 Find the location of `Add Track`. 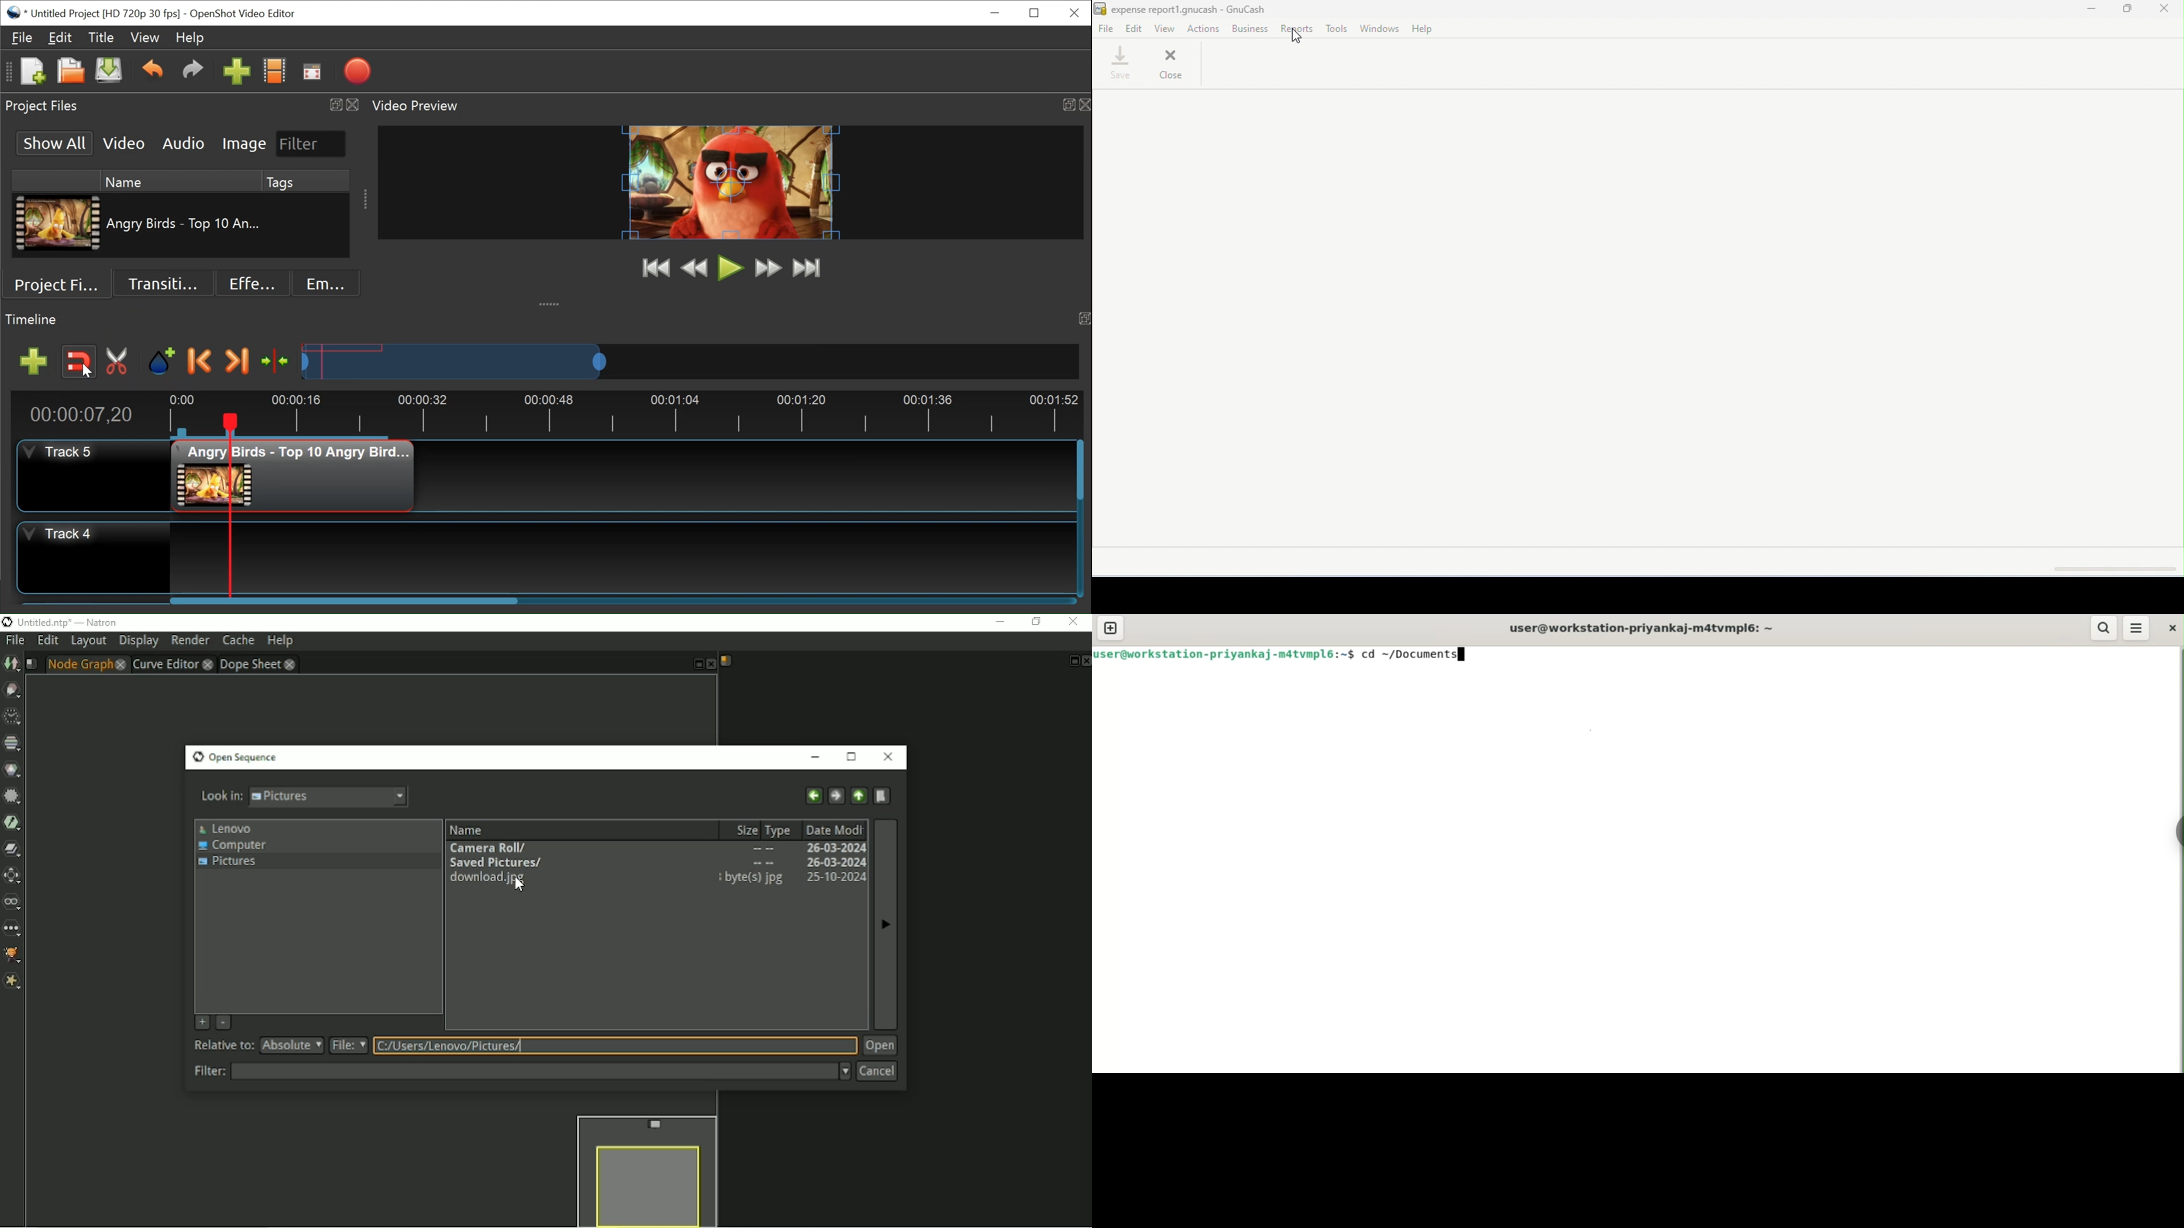

Add Track is located at coordinates (35, 360).